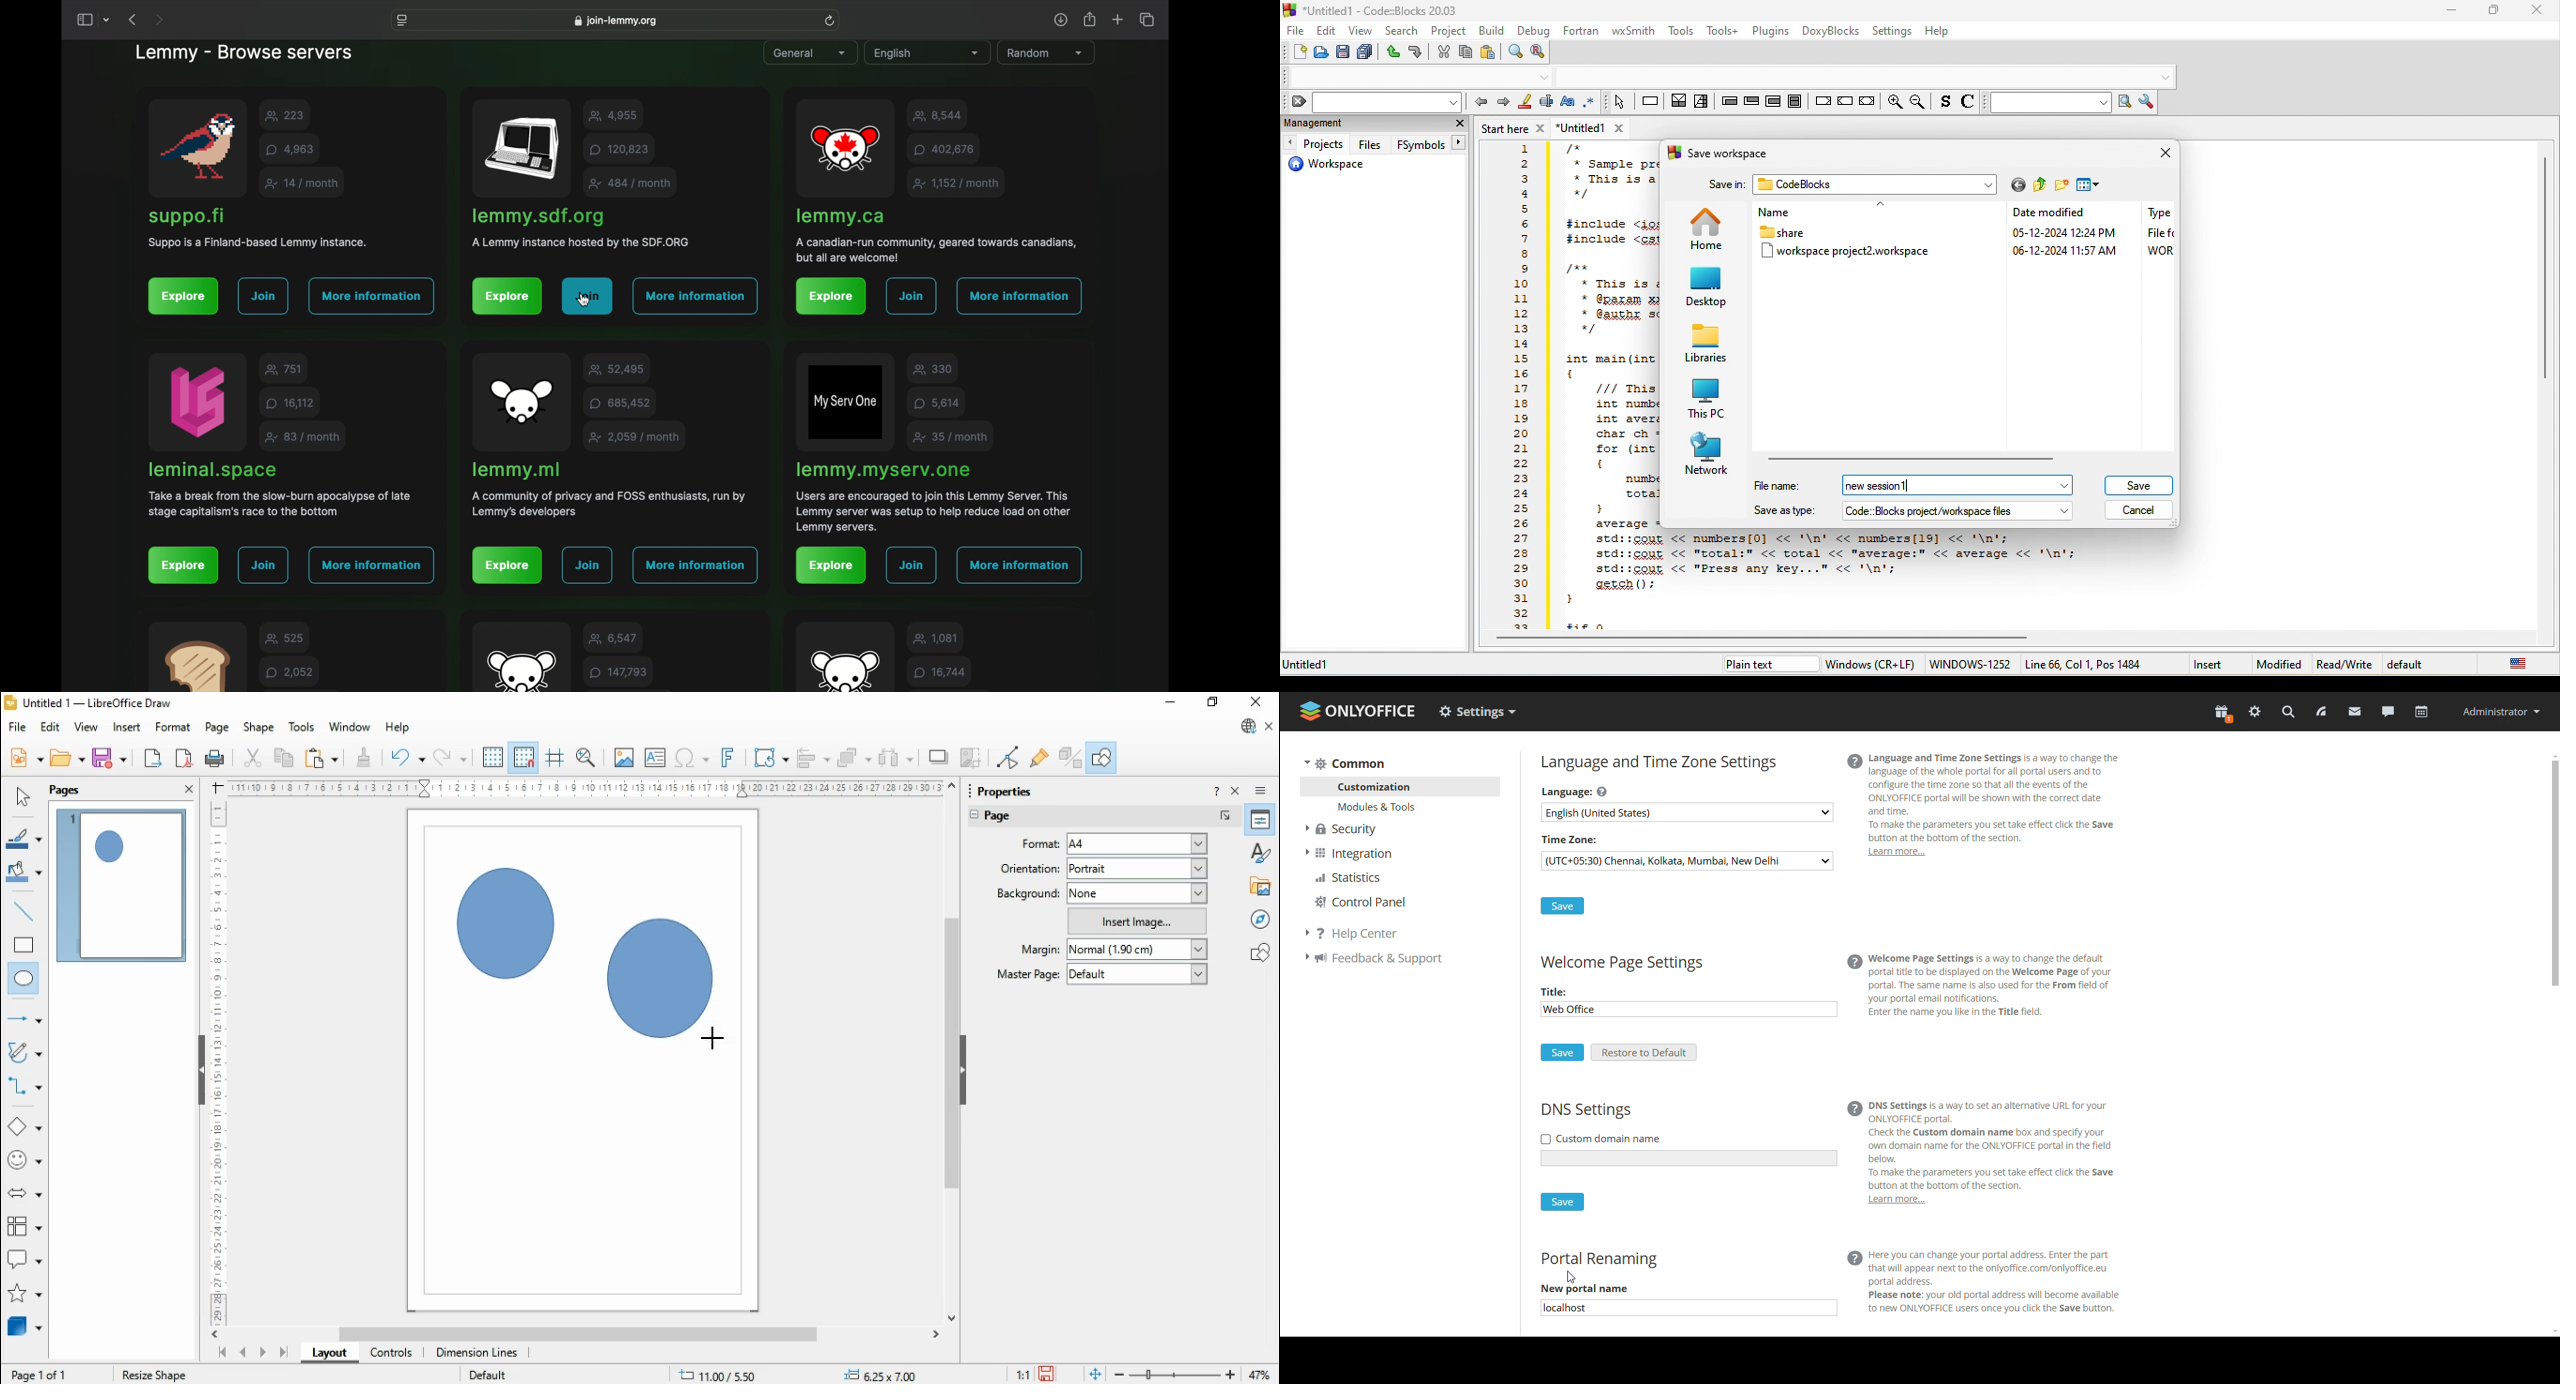  Describe the element at coordinates (939, 757) in the screenshot. I see `shadow` at that location.